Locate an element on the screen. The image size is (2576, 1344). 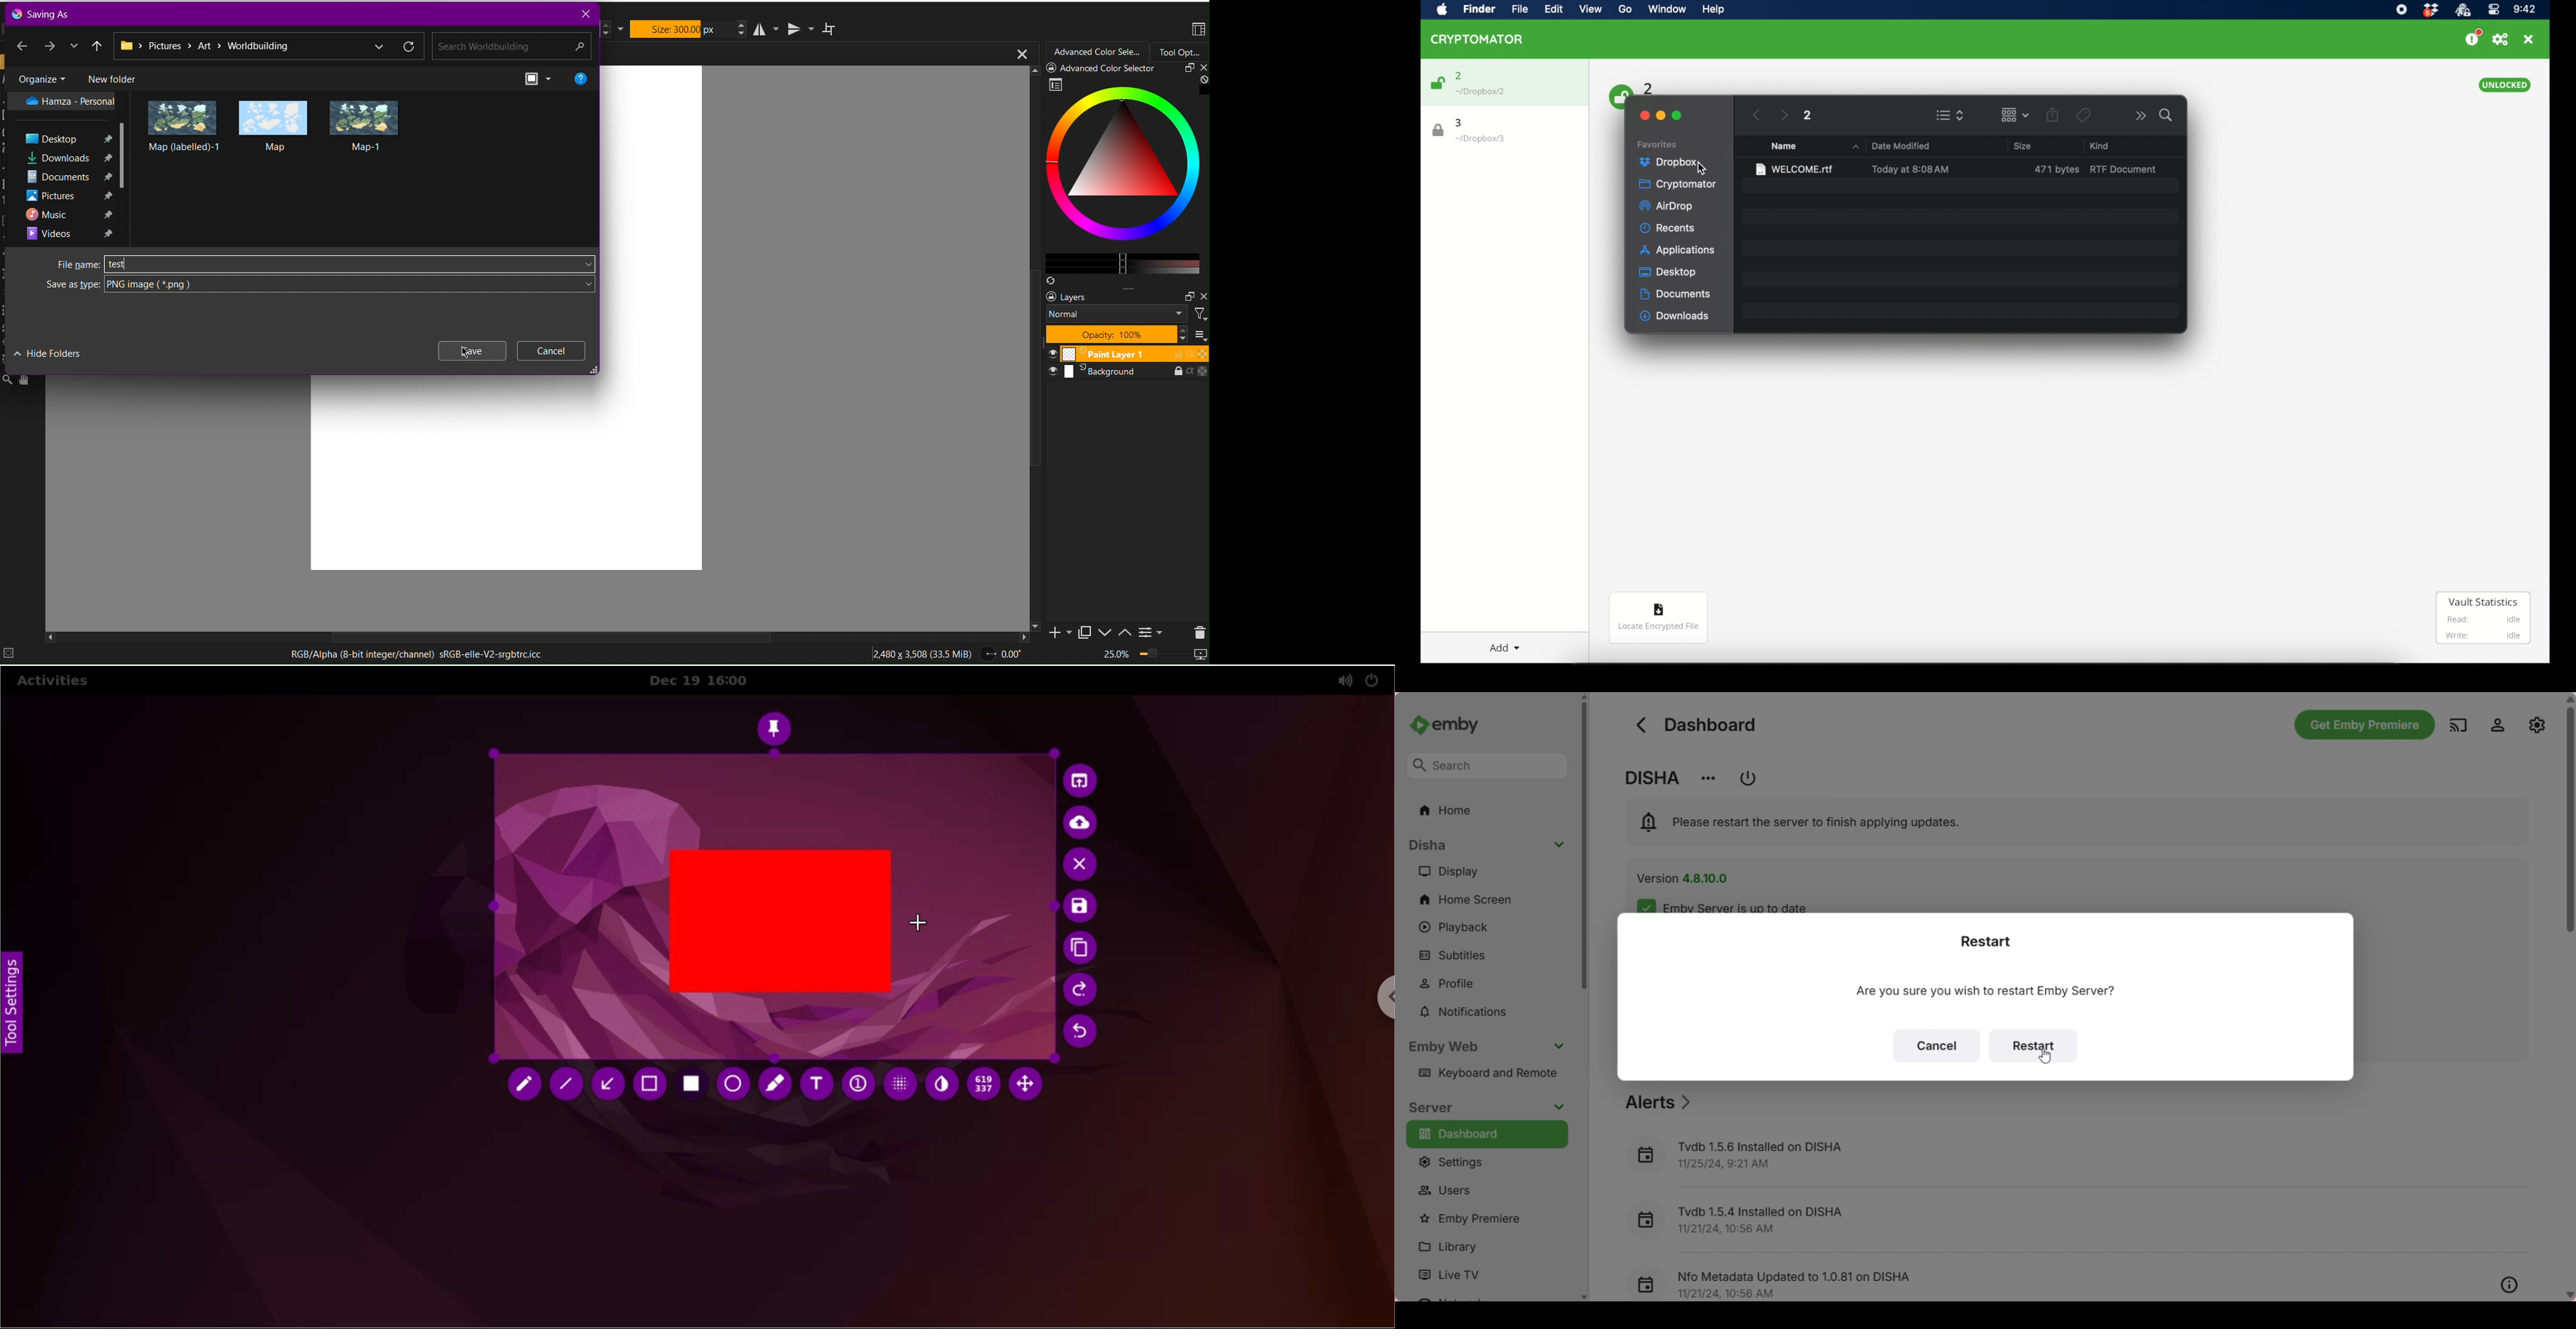
Indicates server is up-to-date is located at coordinates (1722, 905).